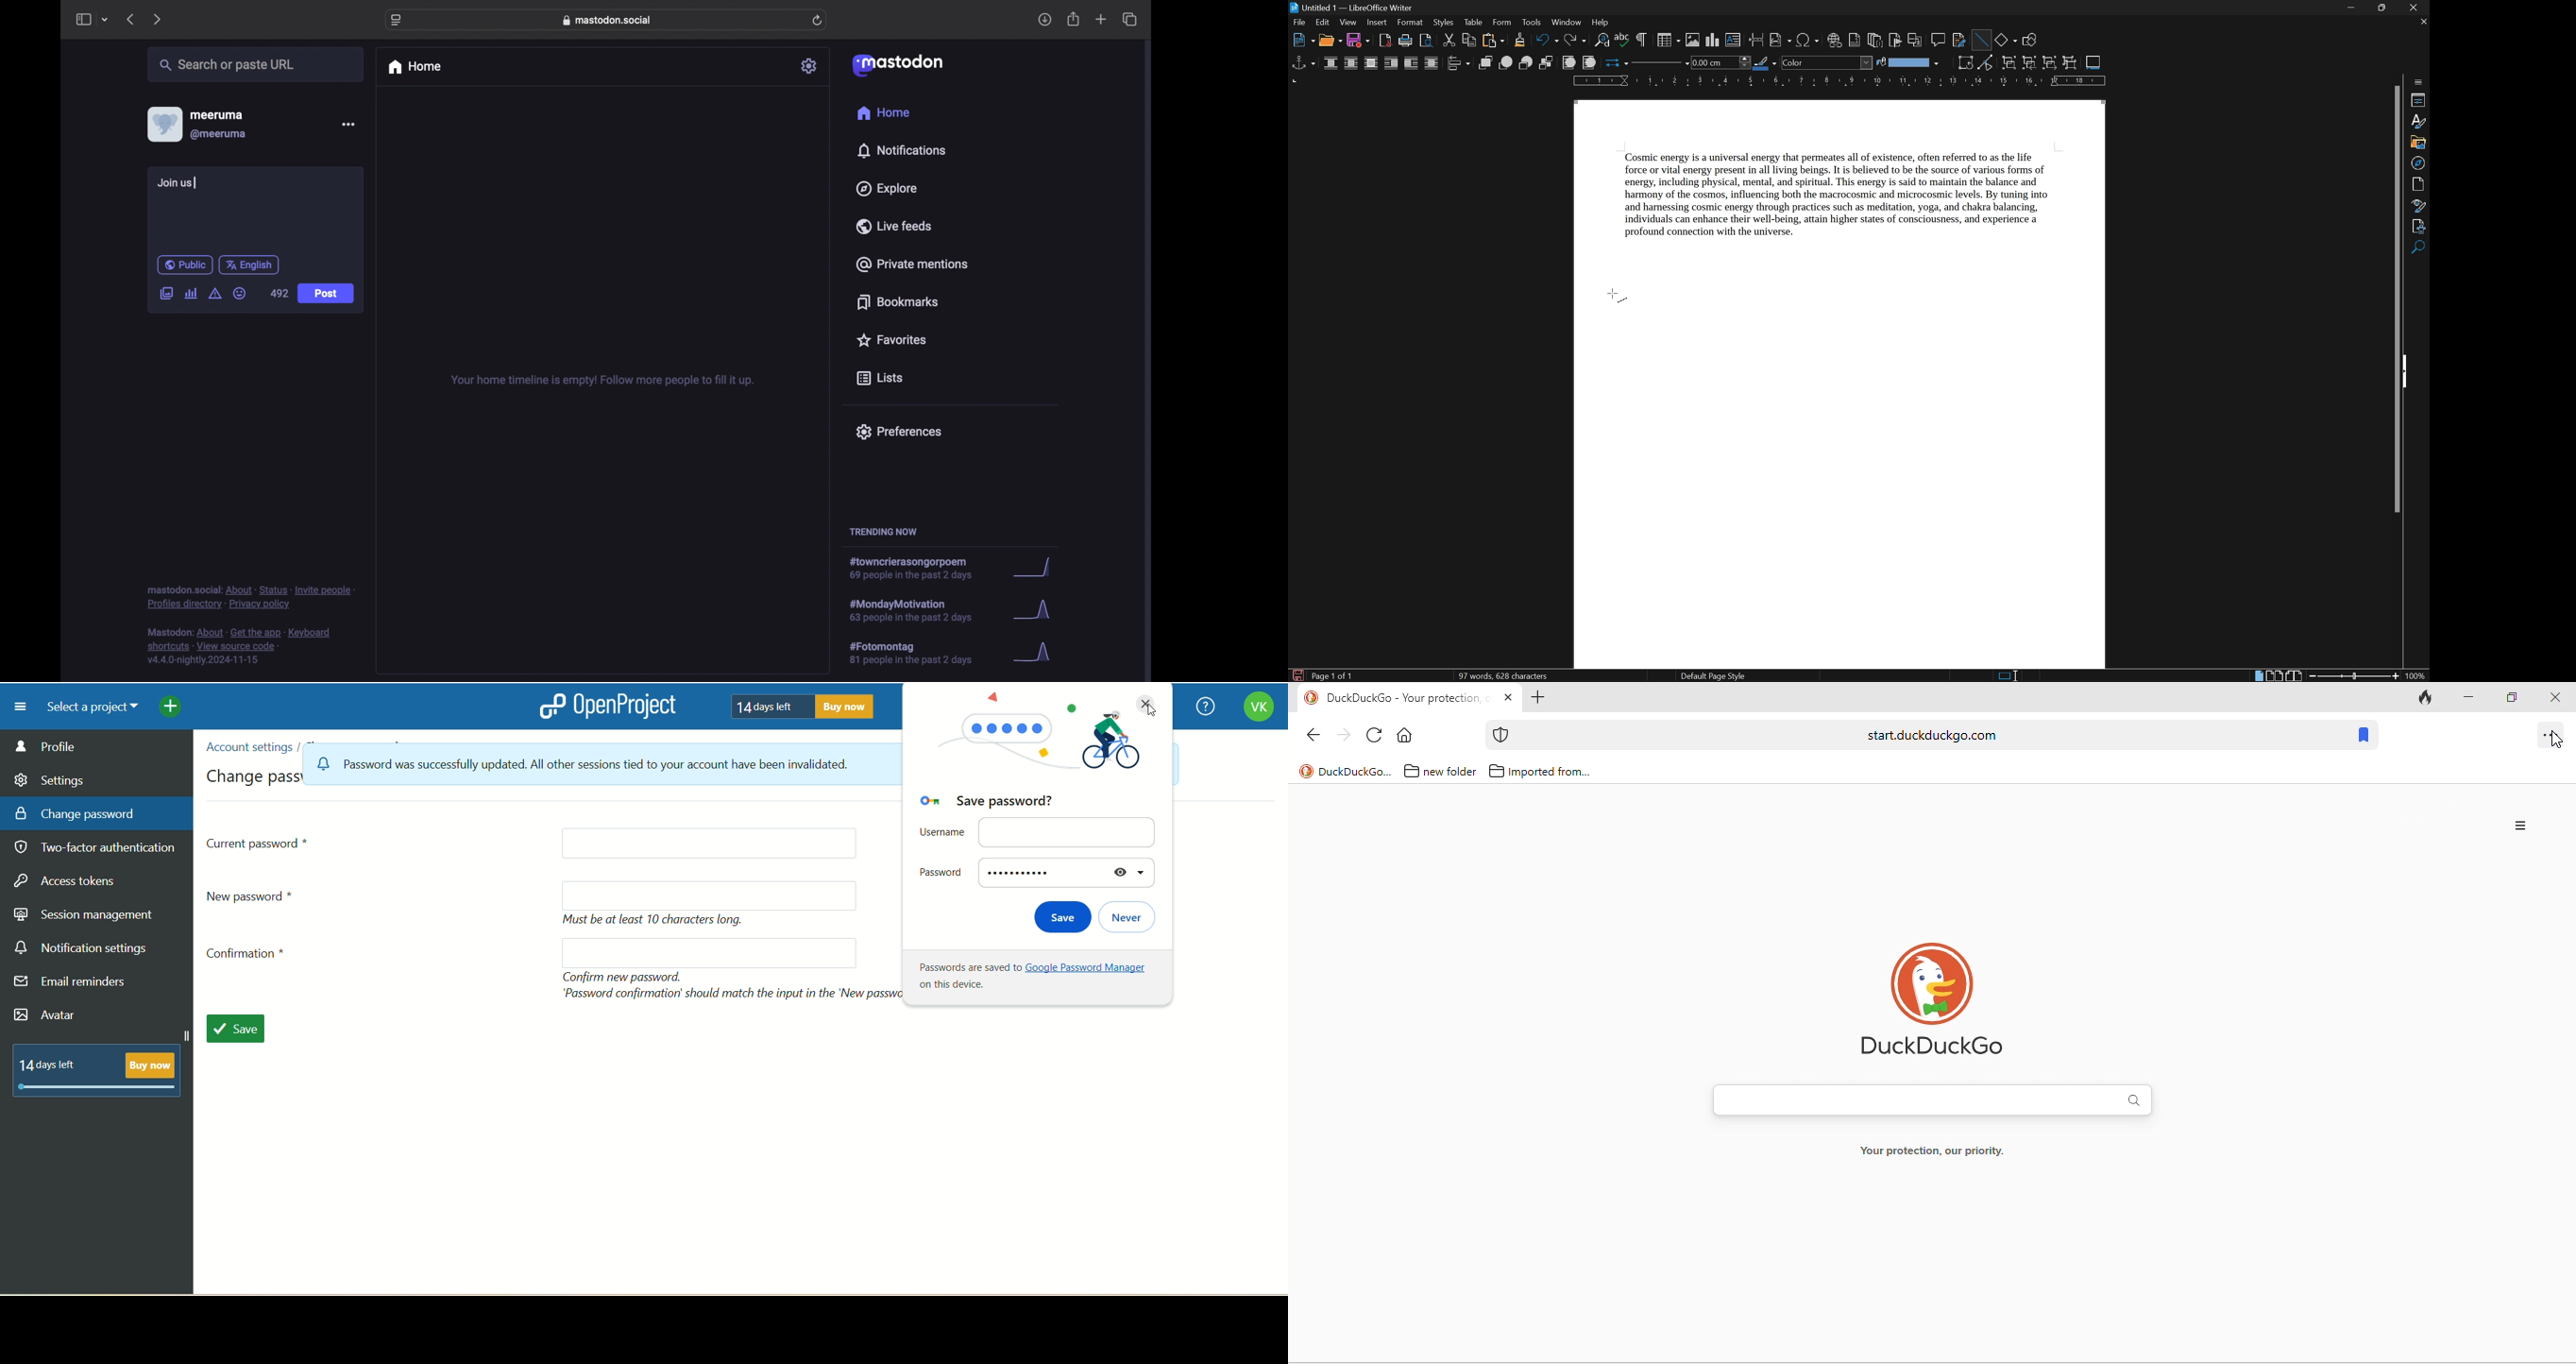 The height and width of the screenshot is (1372, 2576). I want to click on explore, so click(886, 189).